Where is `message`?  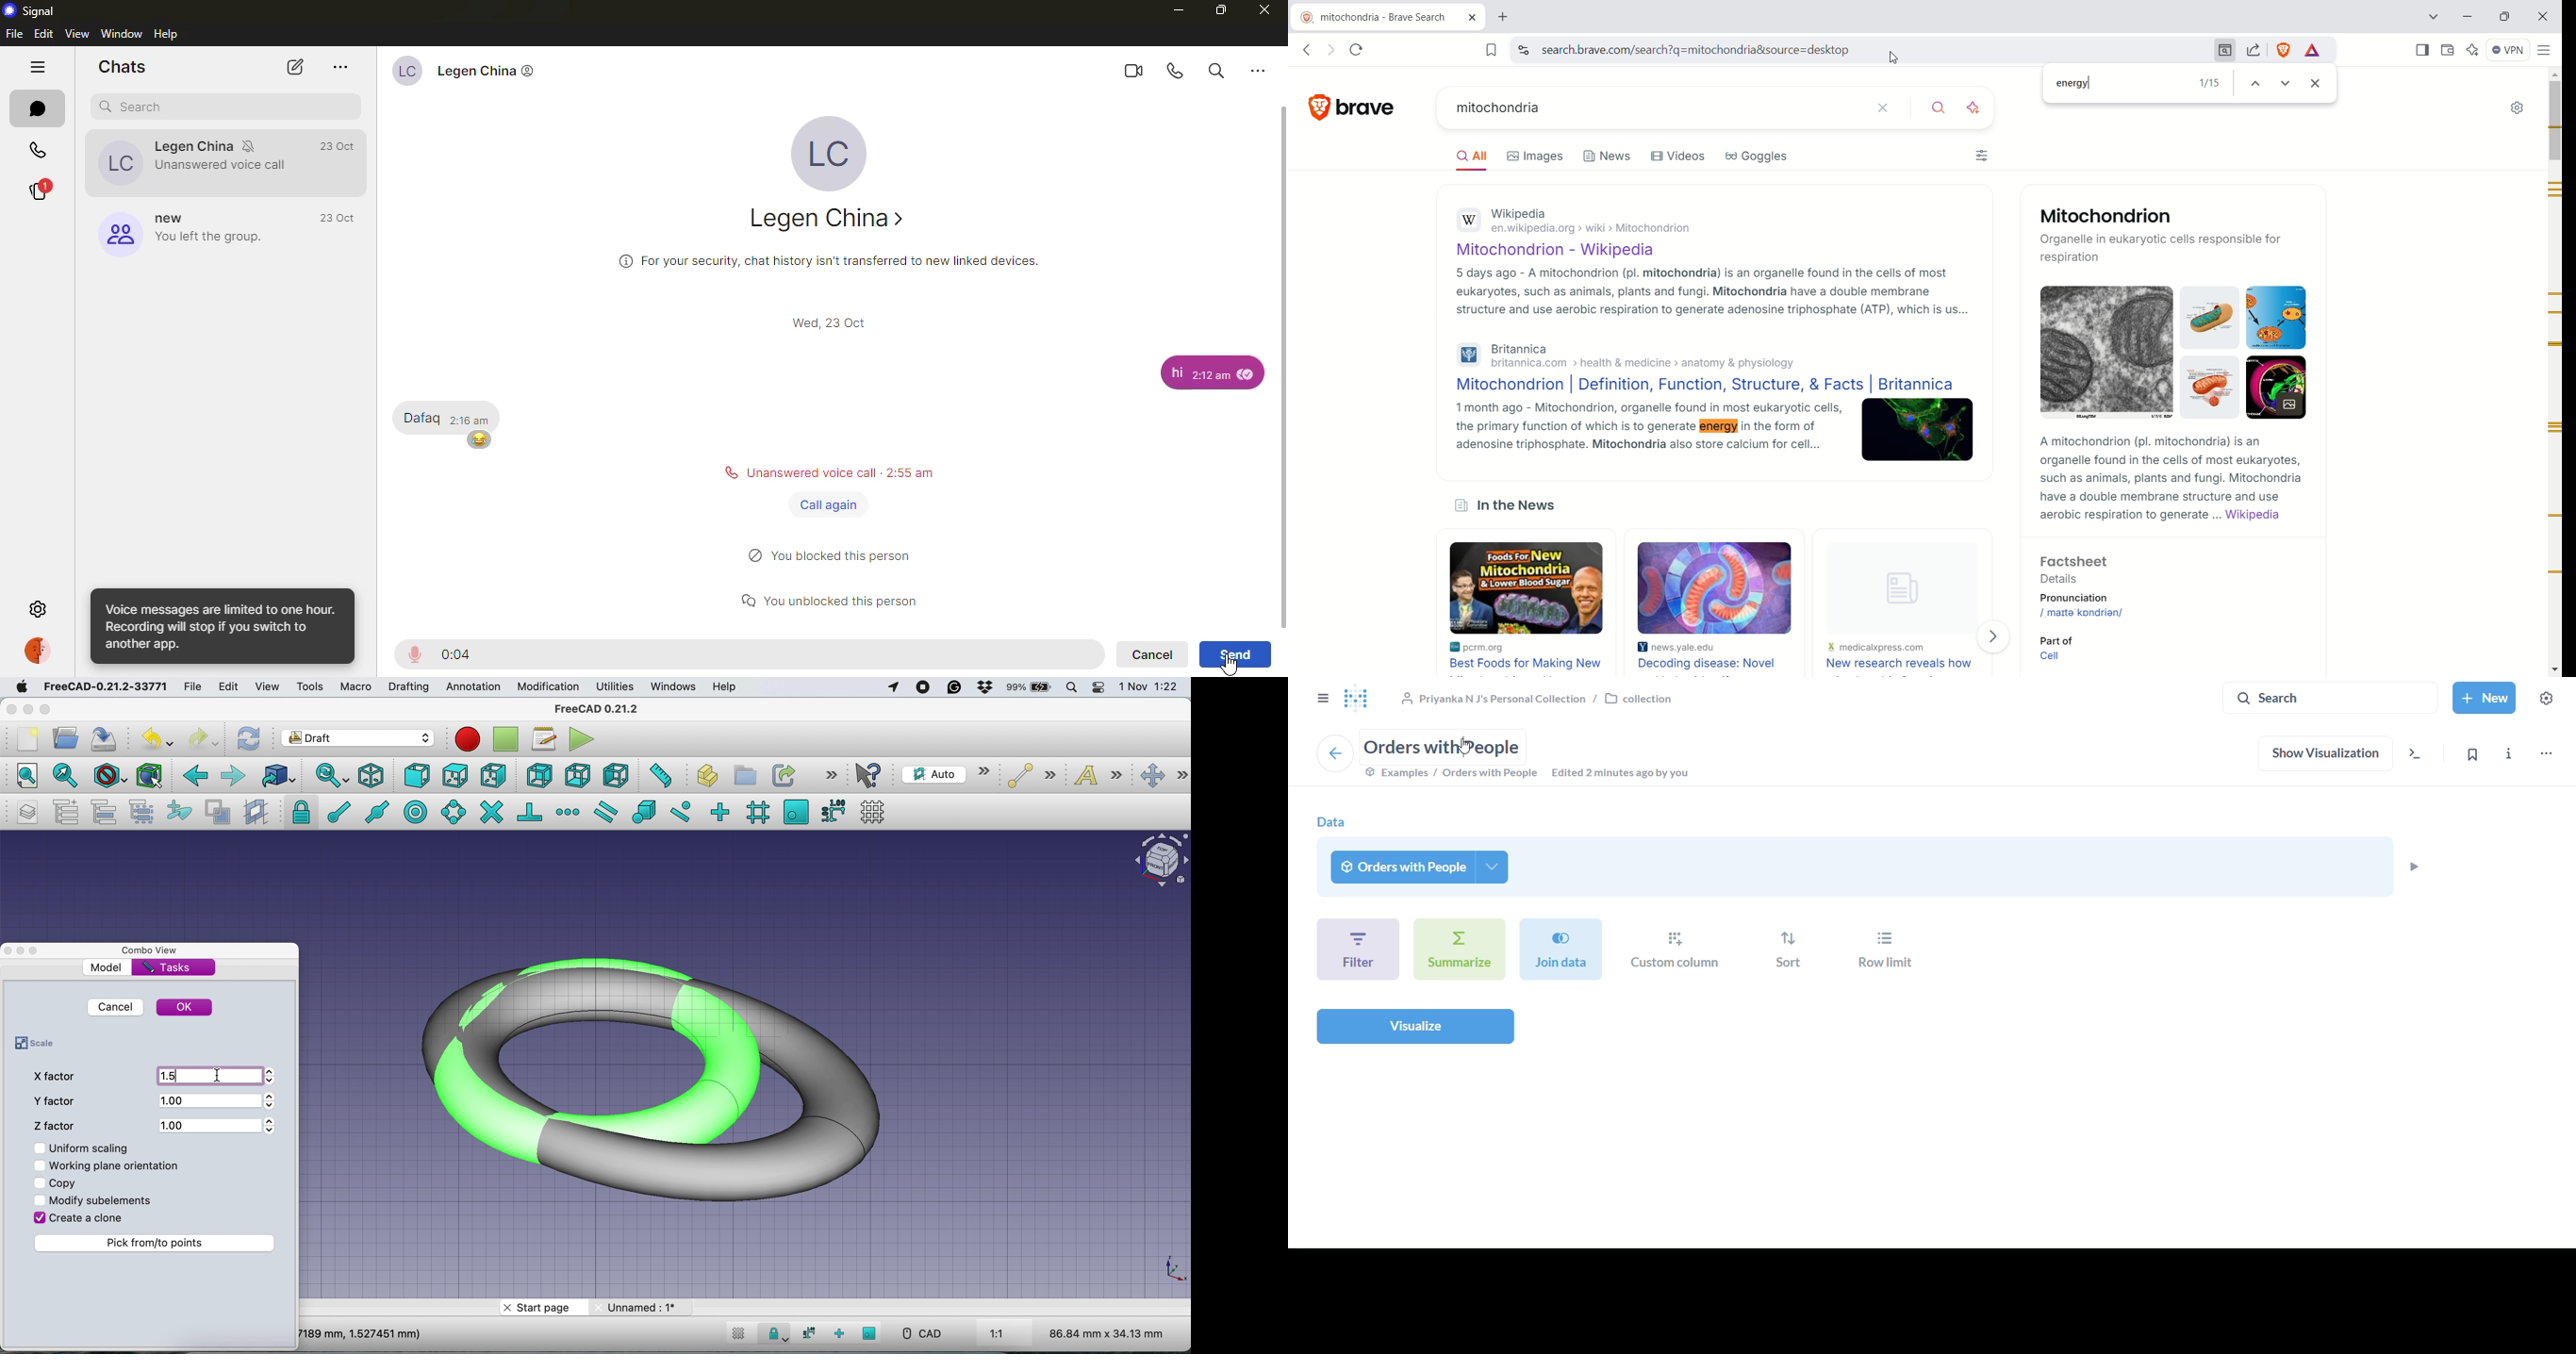
message is located at coordinates (1210, 369).